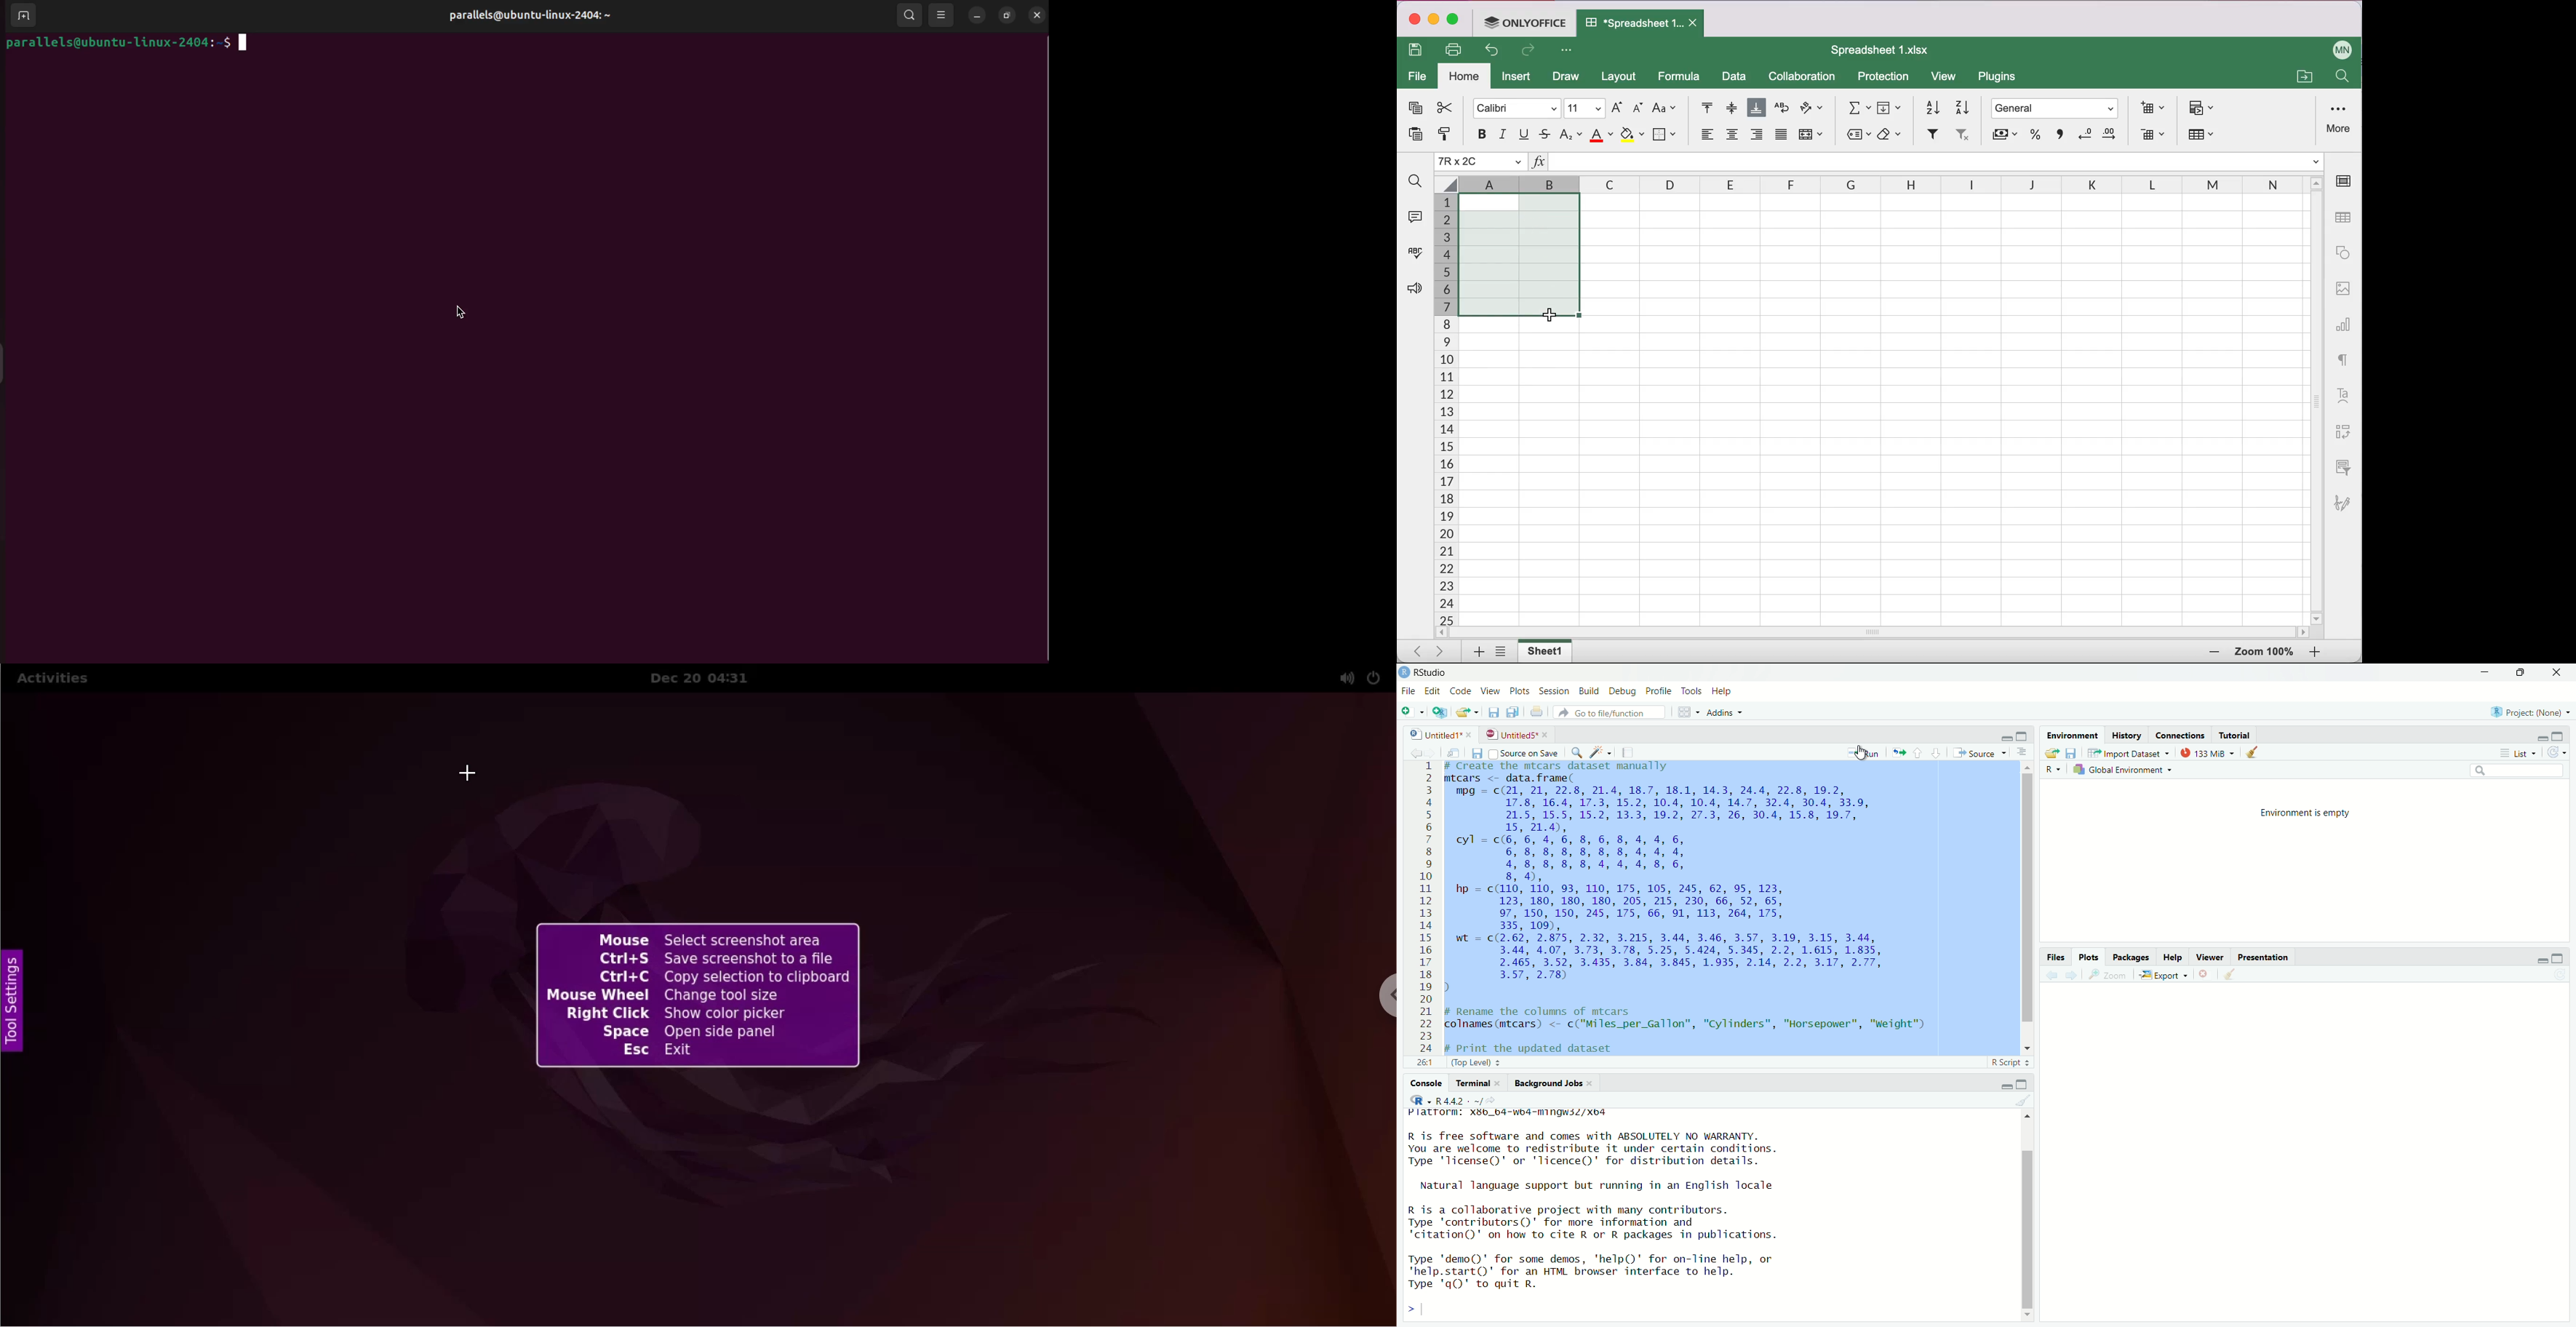 The height and width of the screenshot is (1344, 2576). I want to click on text art, so click(2343, 394).